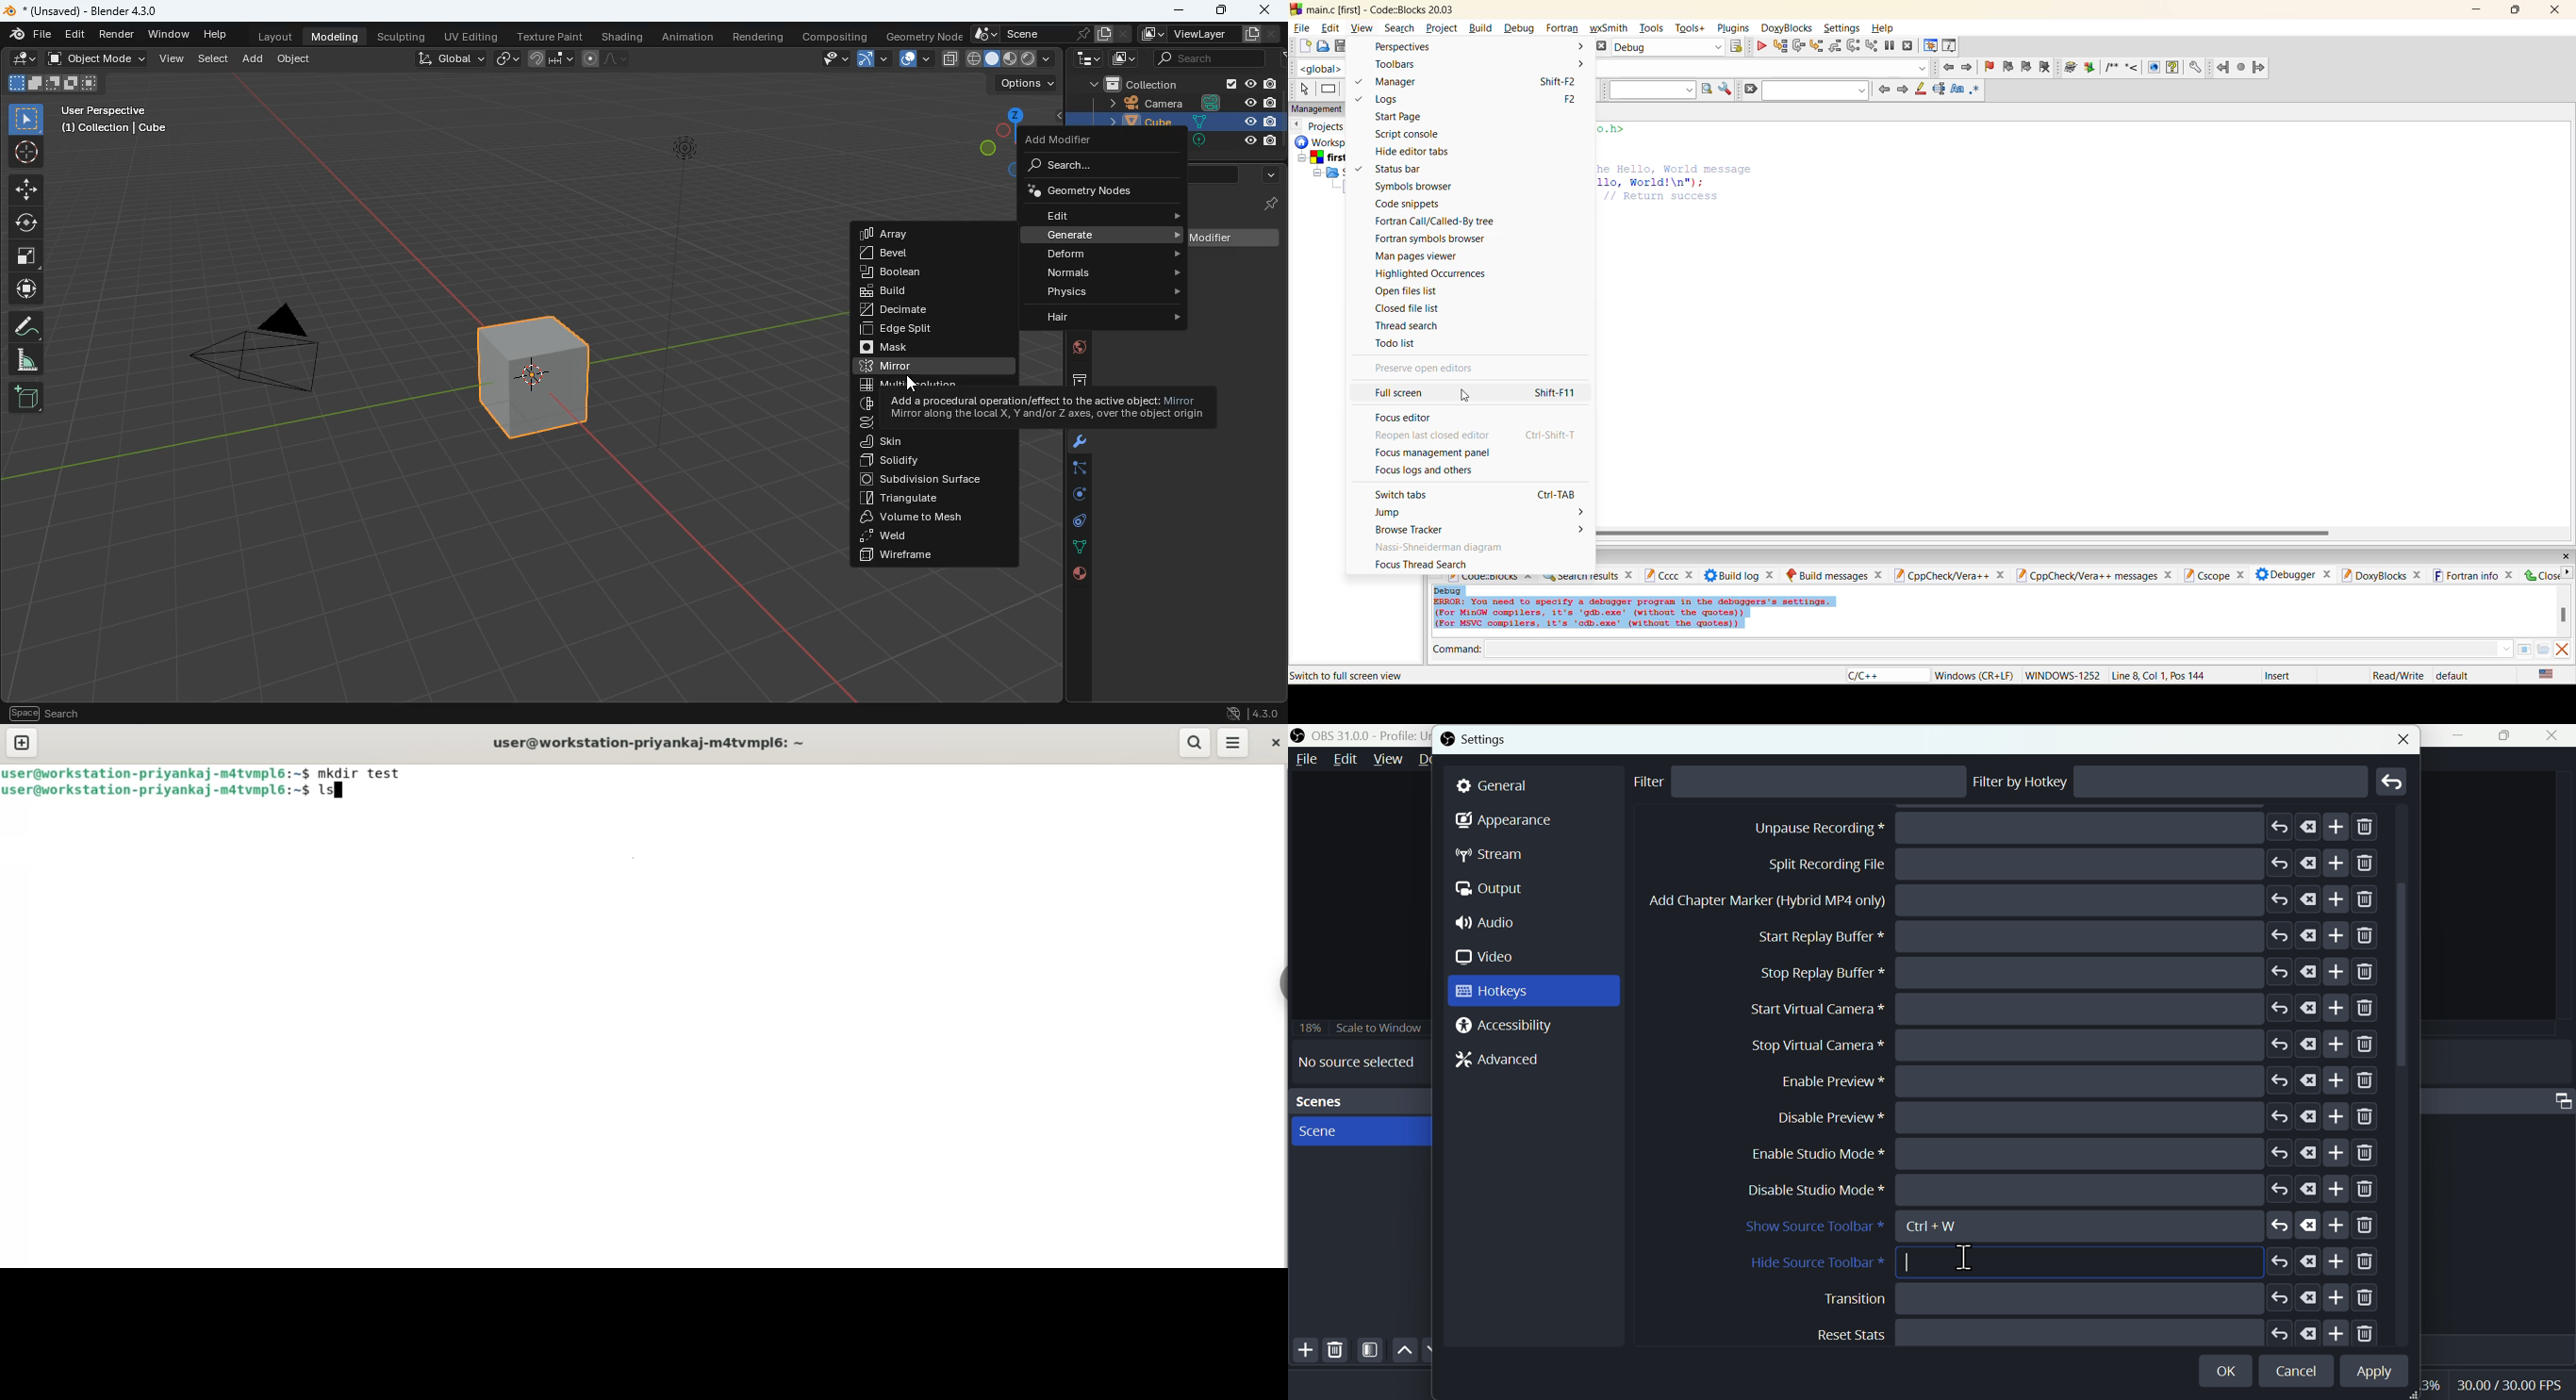 The image size is (2576, 1400). I want to click on start page, so click(1440, 117).